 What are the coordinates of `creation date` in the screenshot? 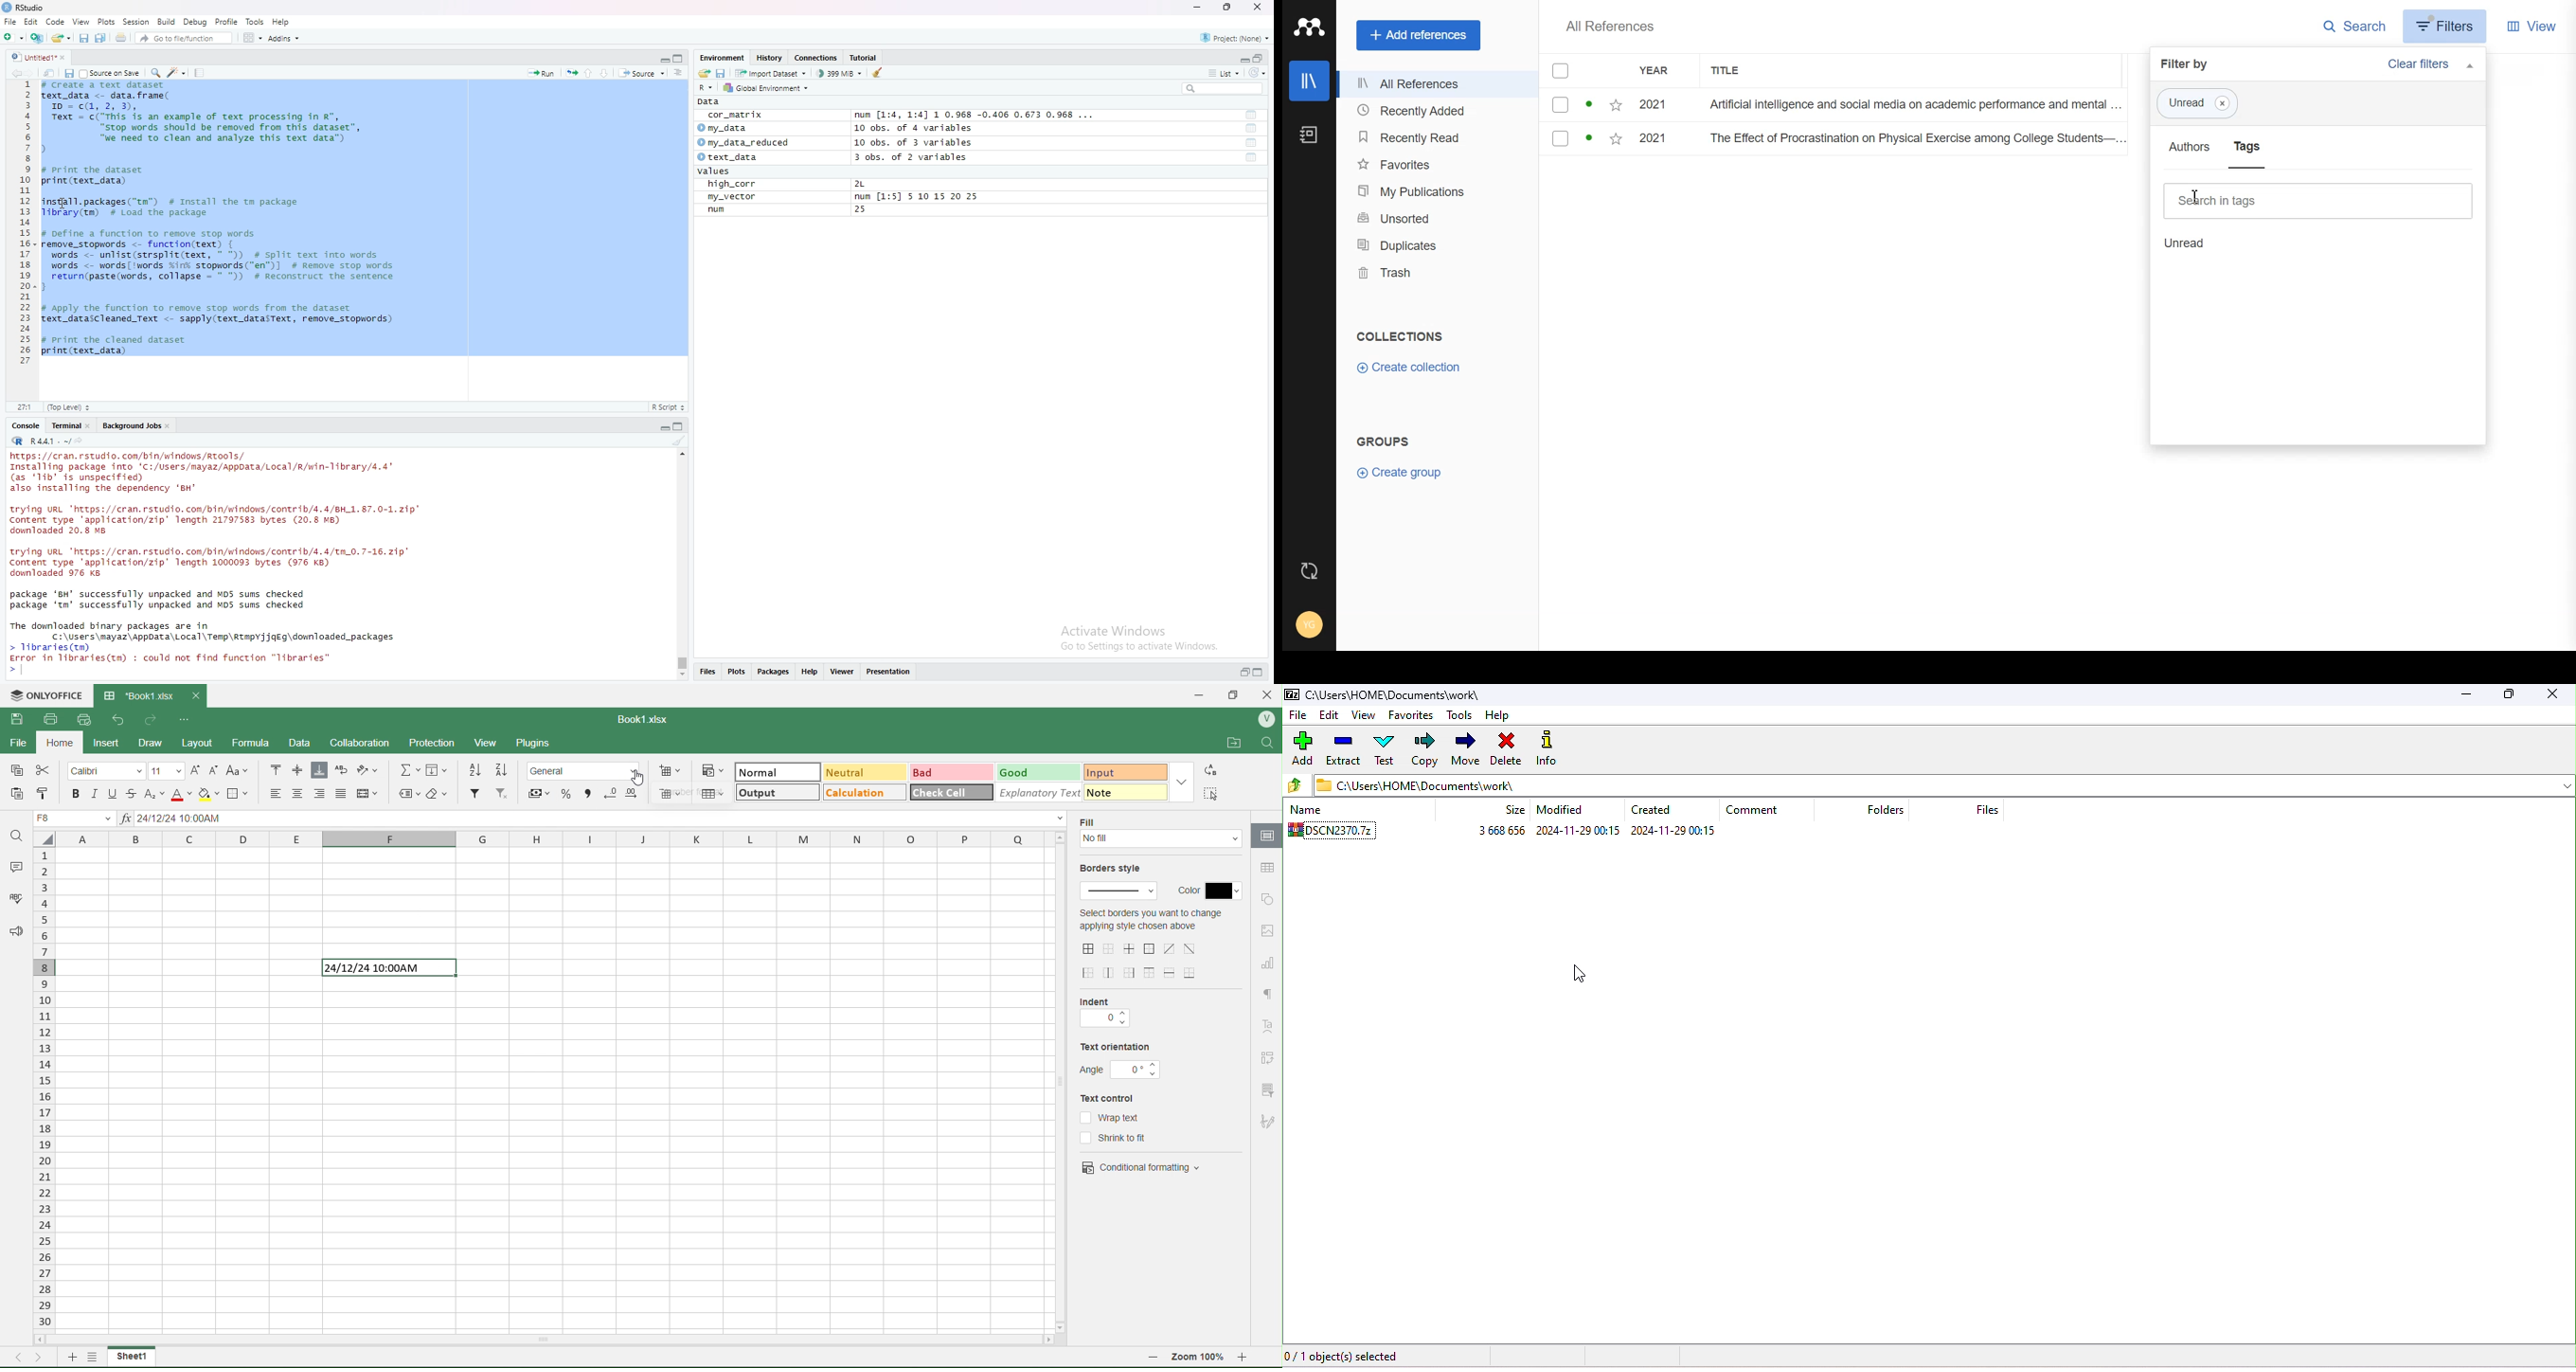 It's located at (1655, 811).